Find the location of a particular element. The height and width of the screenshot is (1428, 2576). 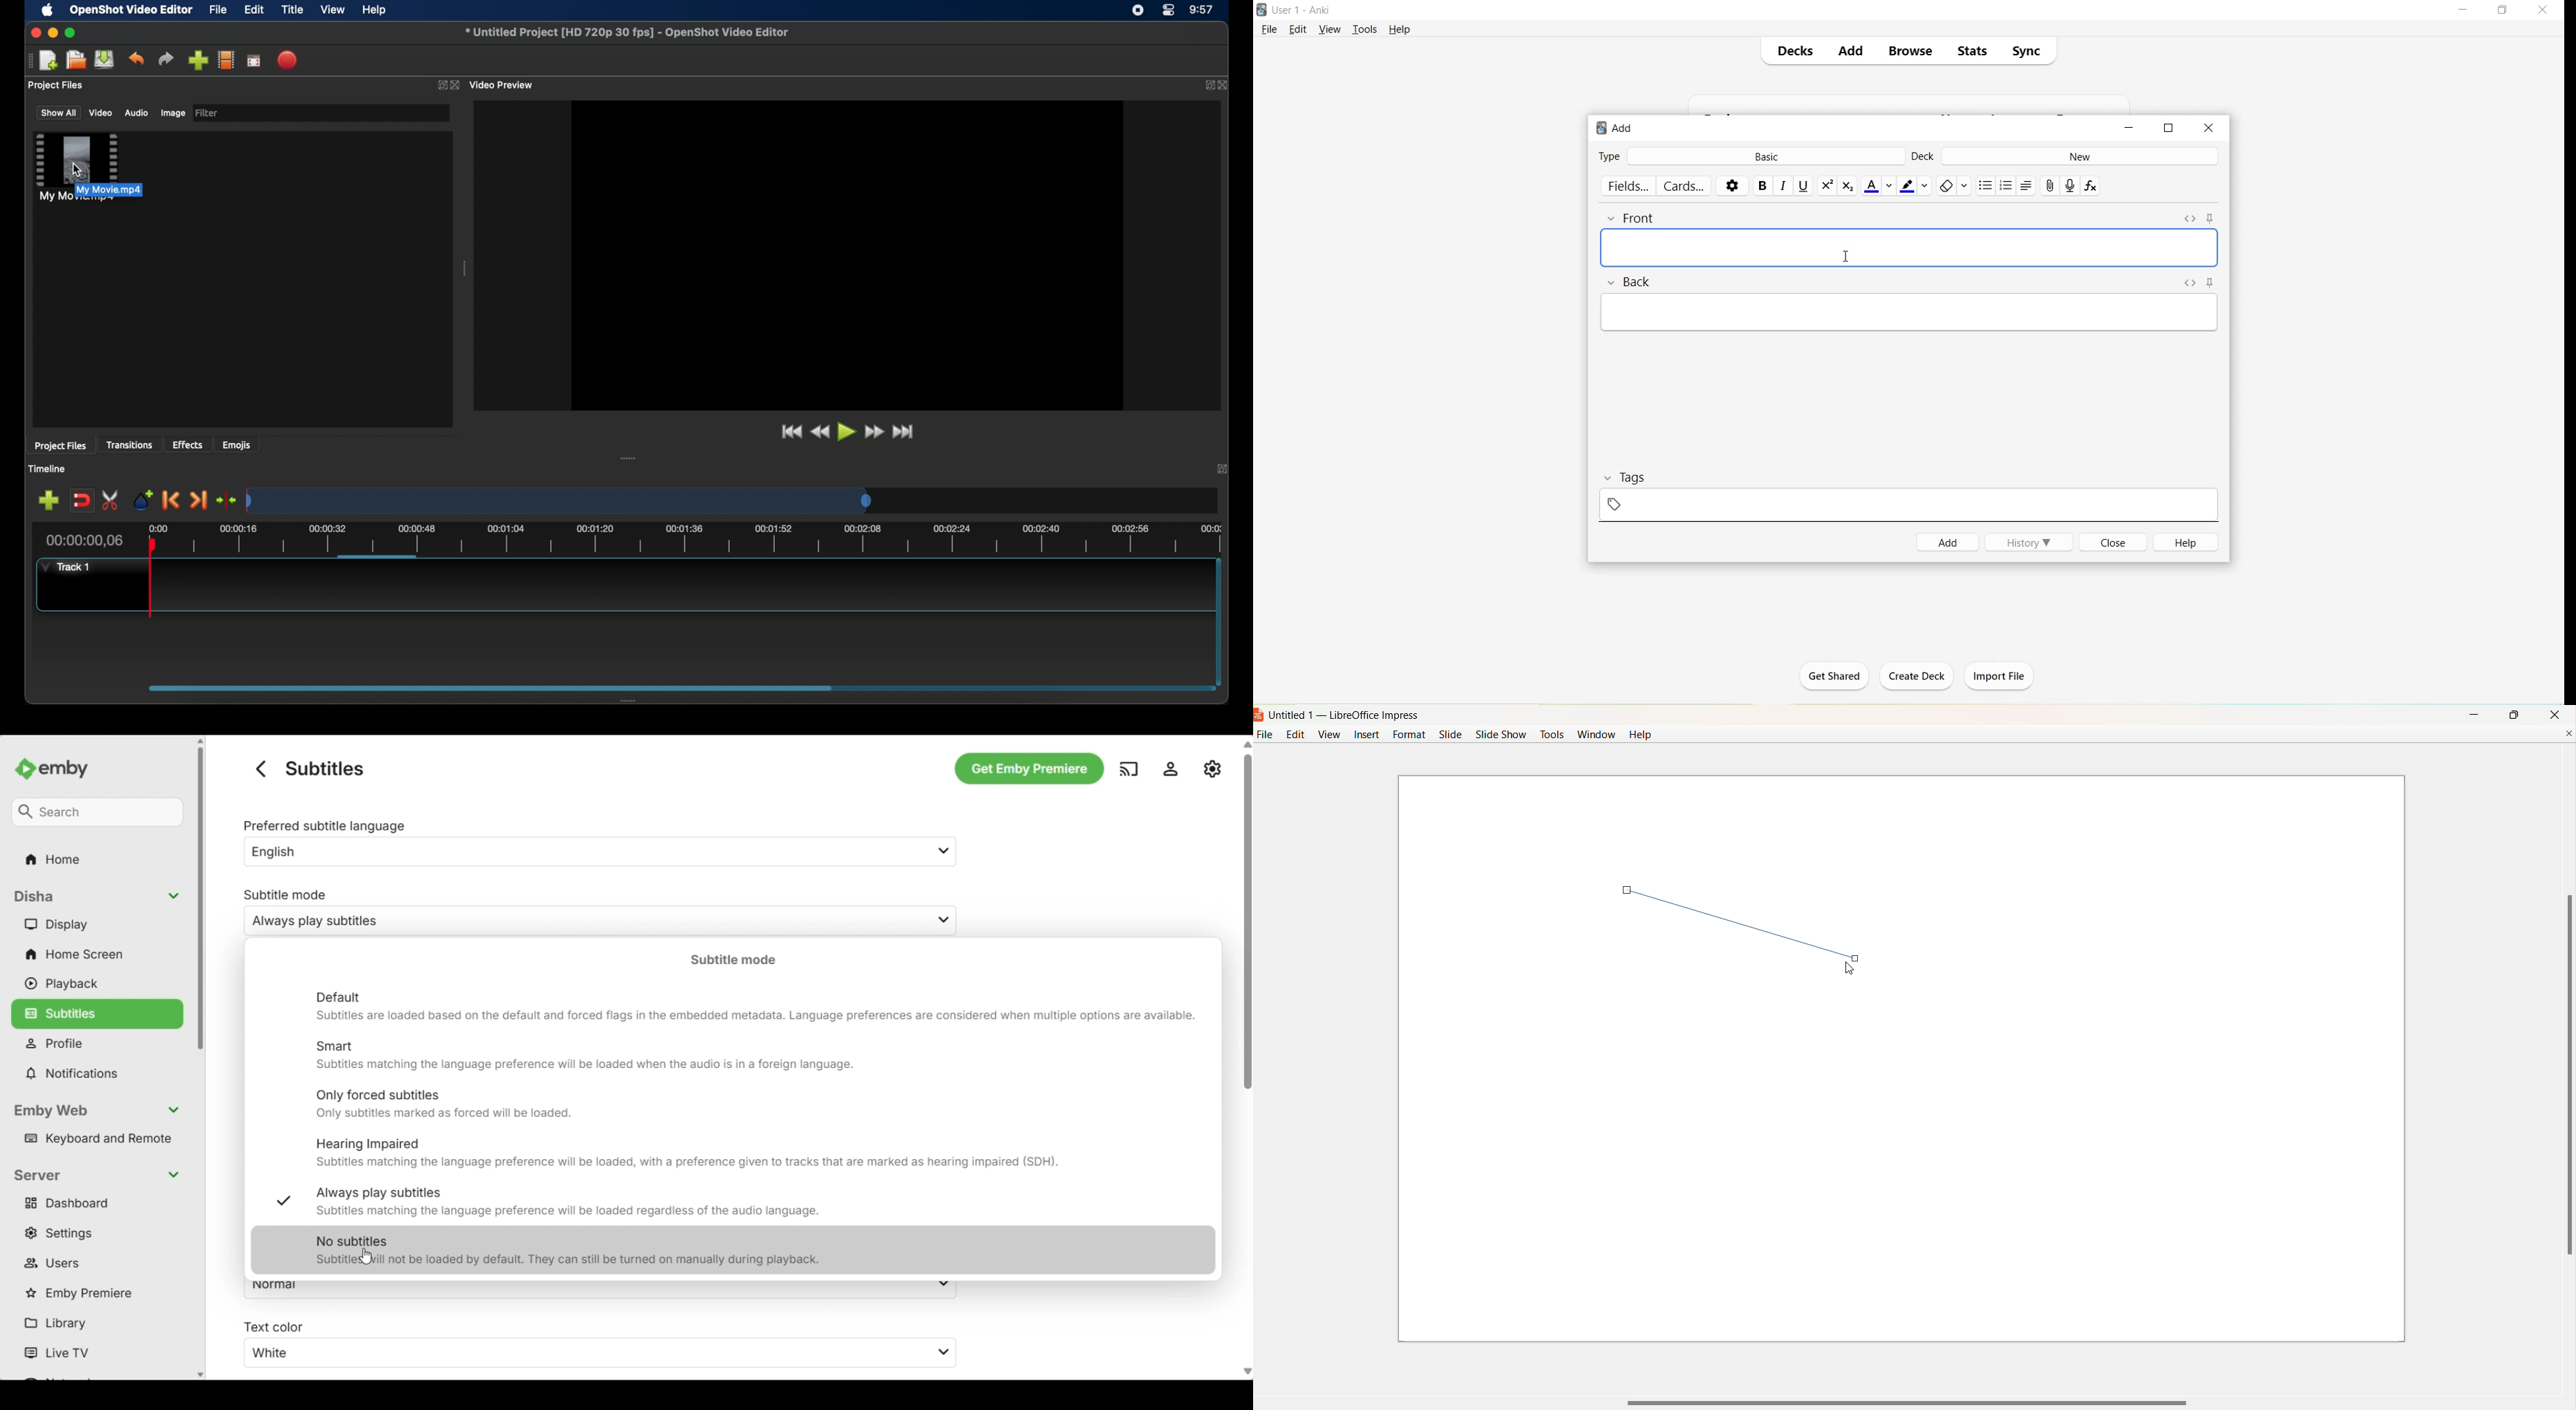

Text Field is located at coordinates (1912, 312).